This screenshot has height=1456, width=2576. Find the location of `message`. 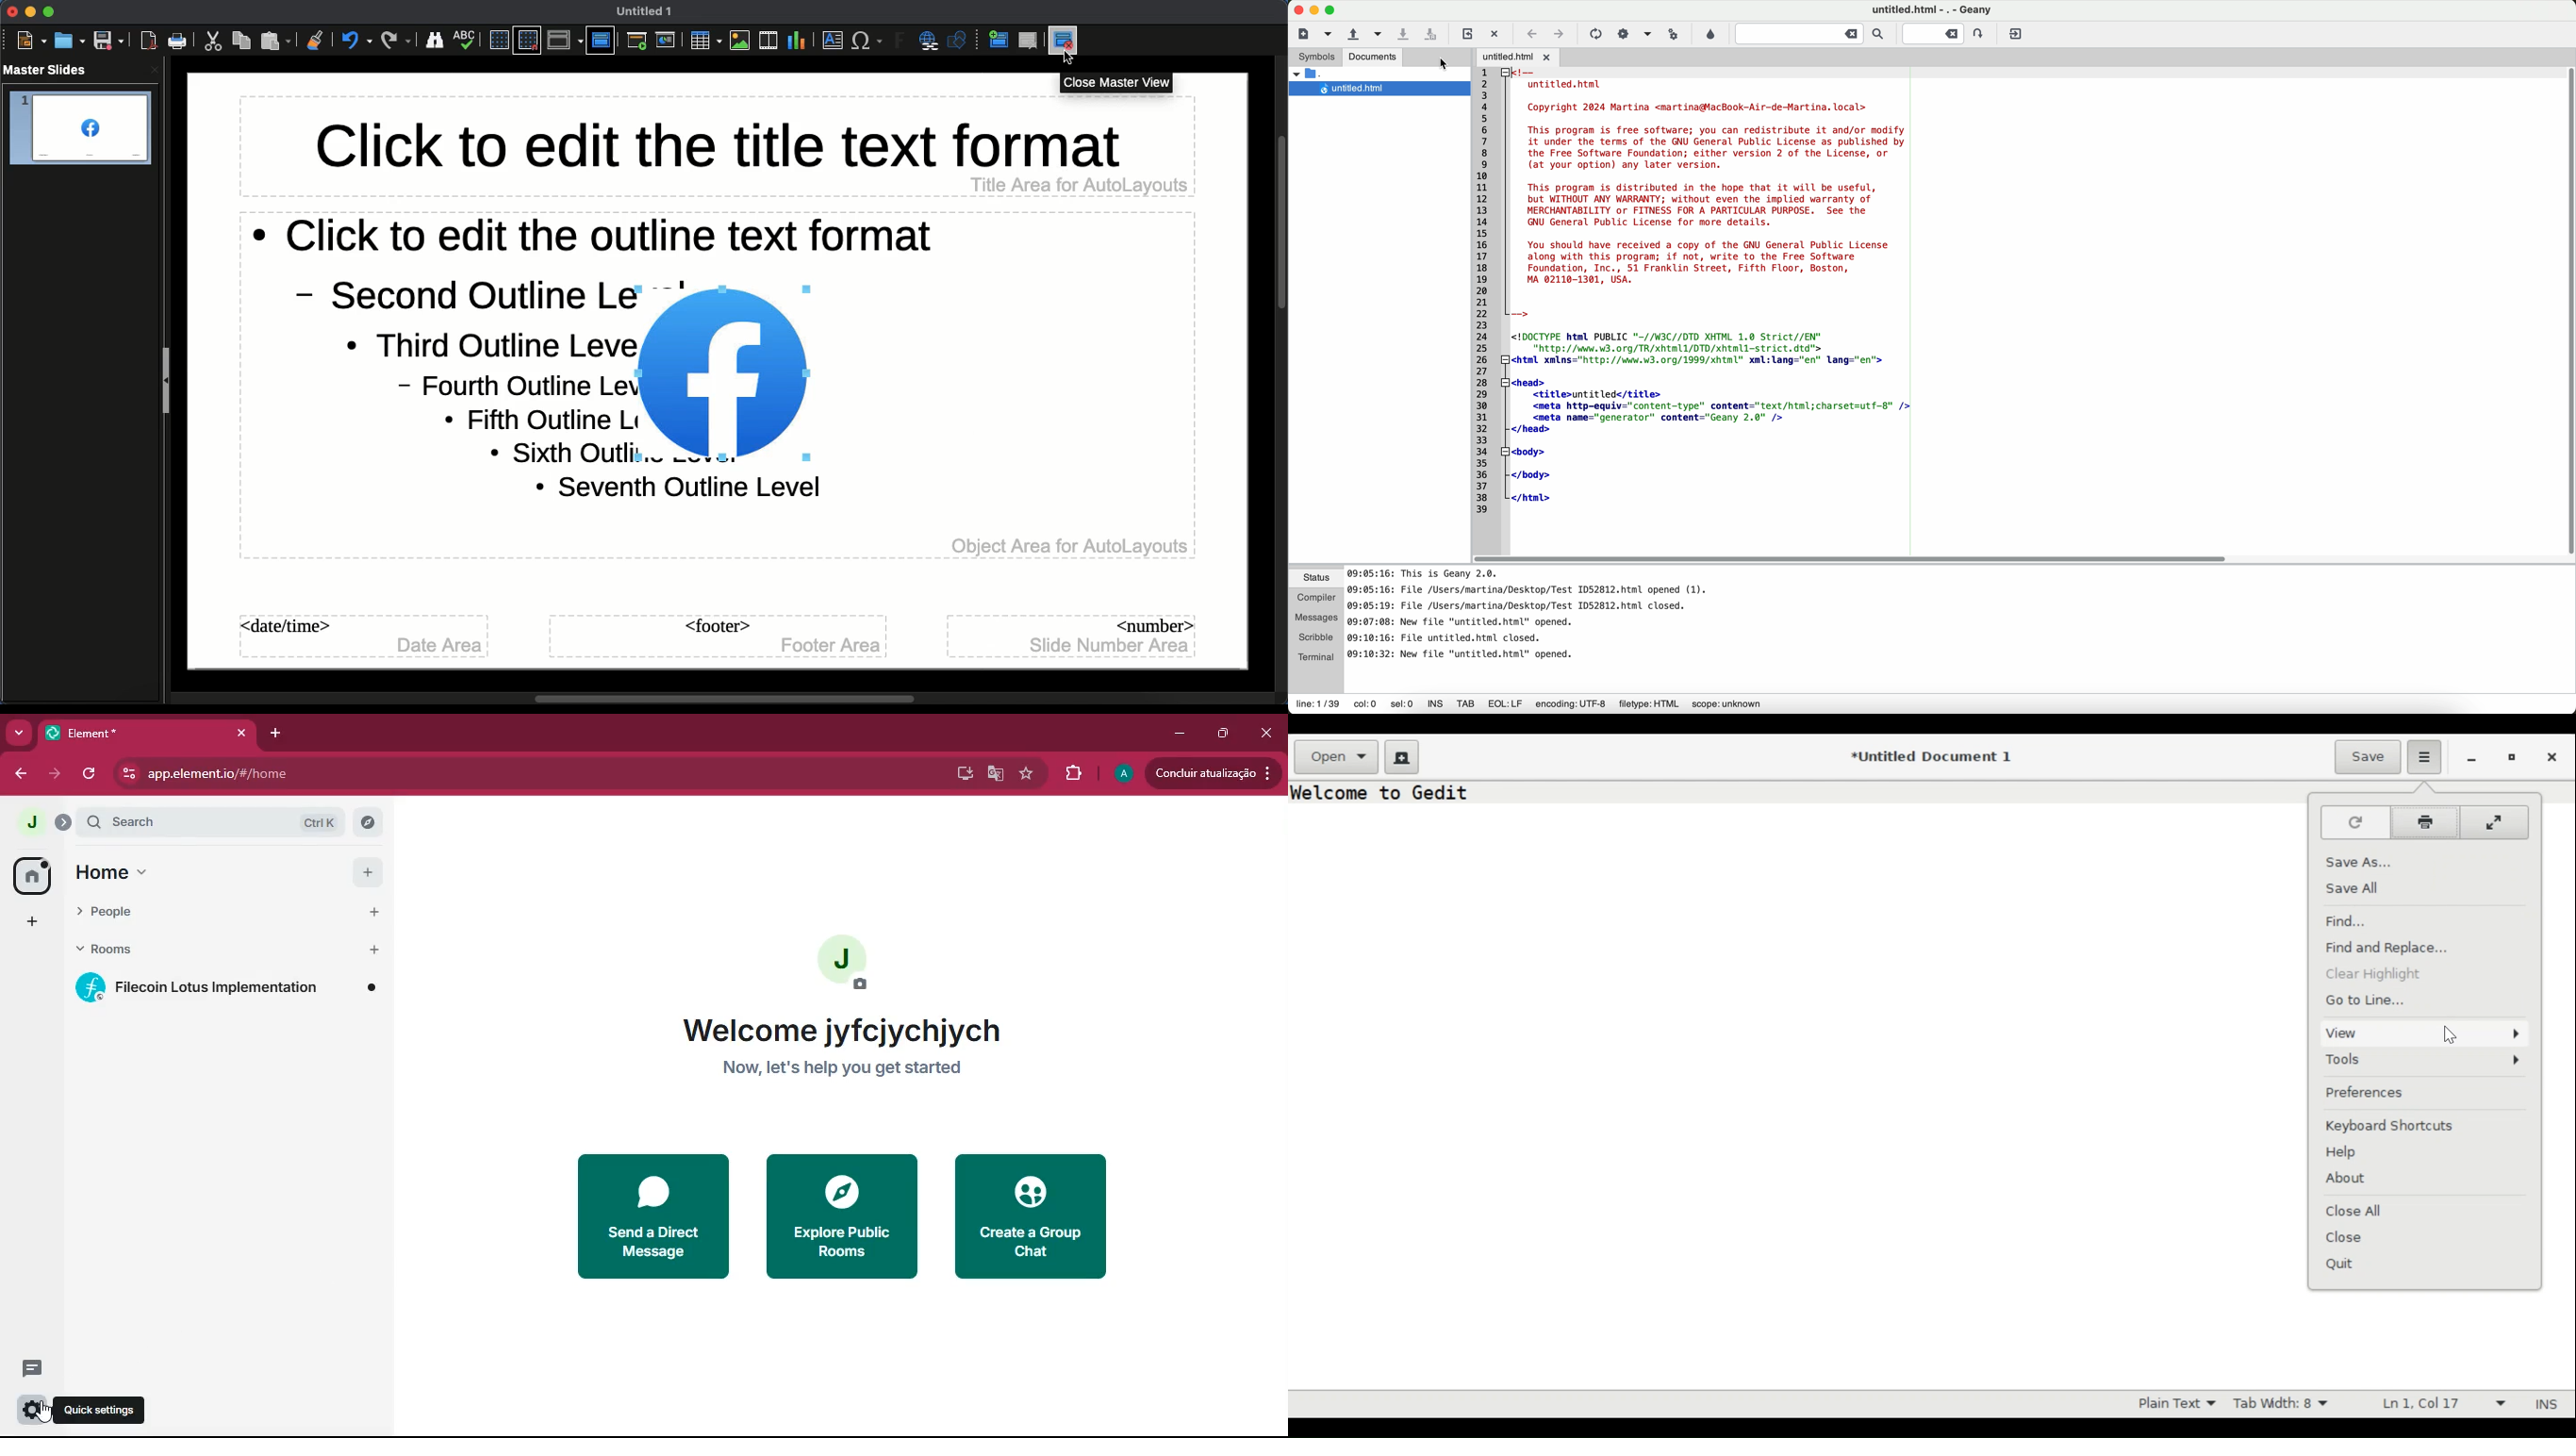

message is located at coordinates (30, 1371).